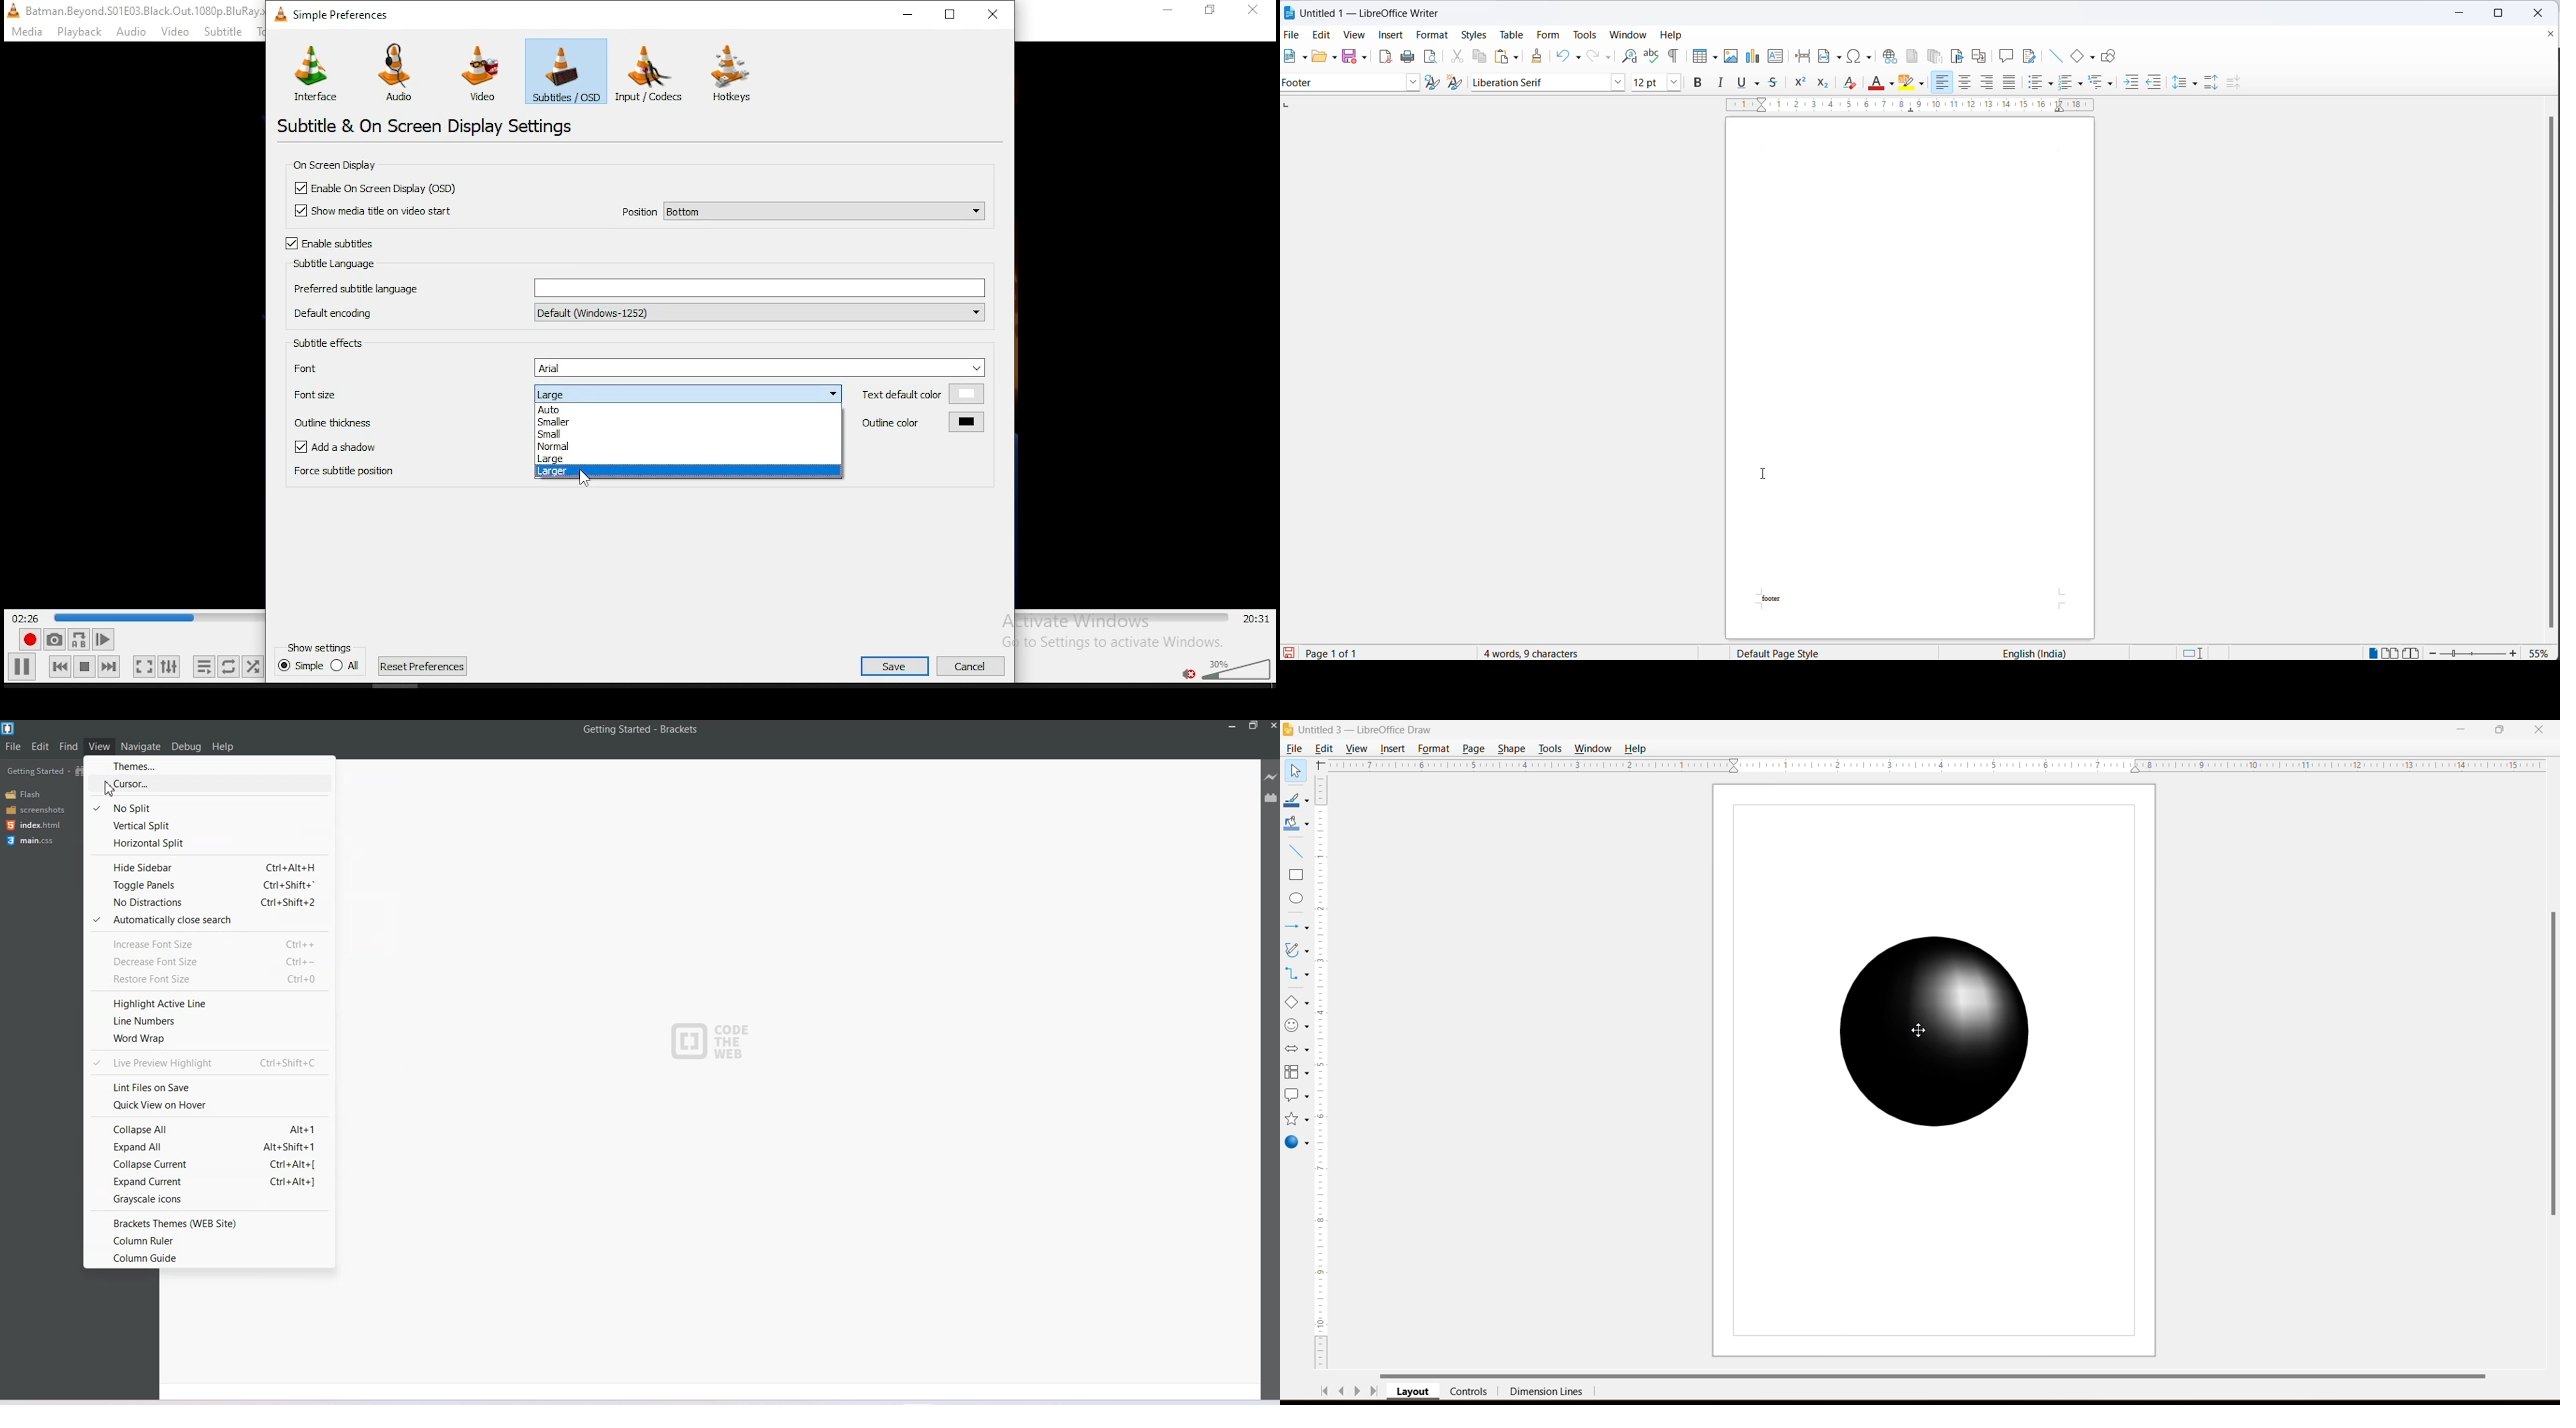 This screenshot has height=1428, width=2576. I want to click on insert images, so click(1731, 57).